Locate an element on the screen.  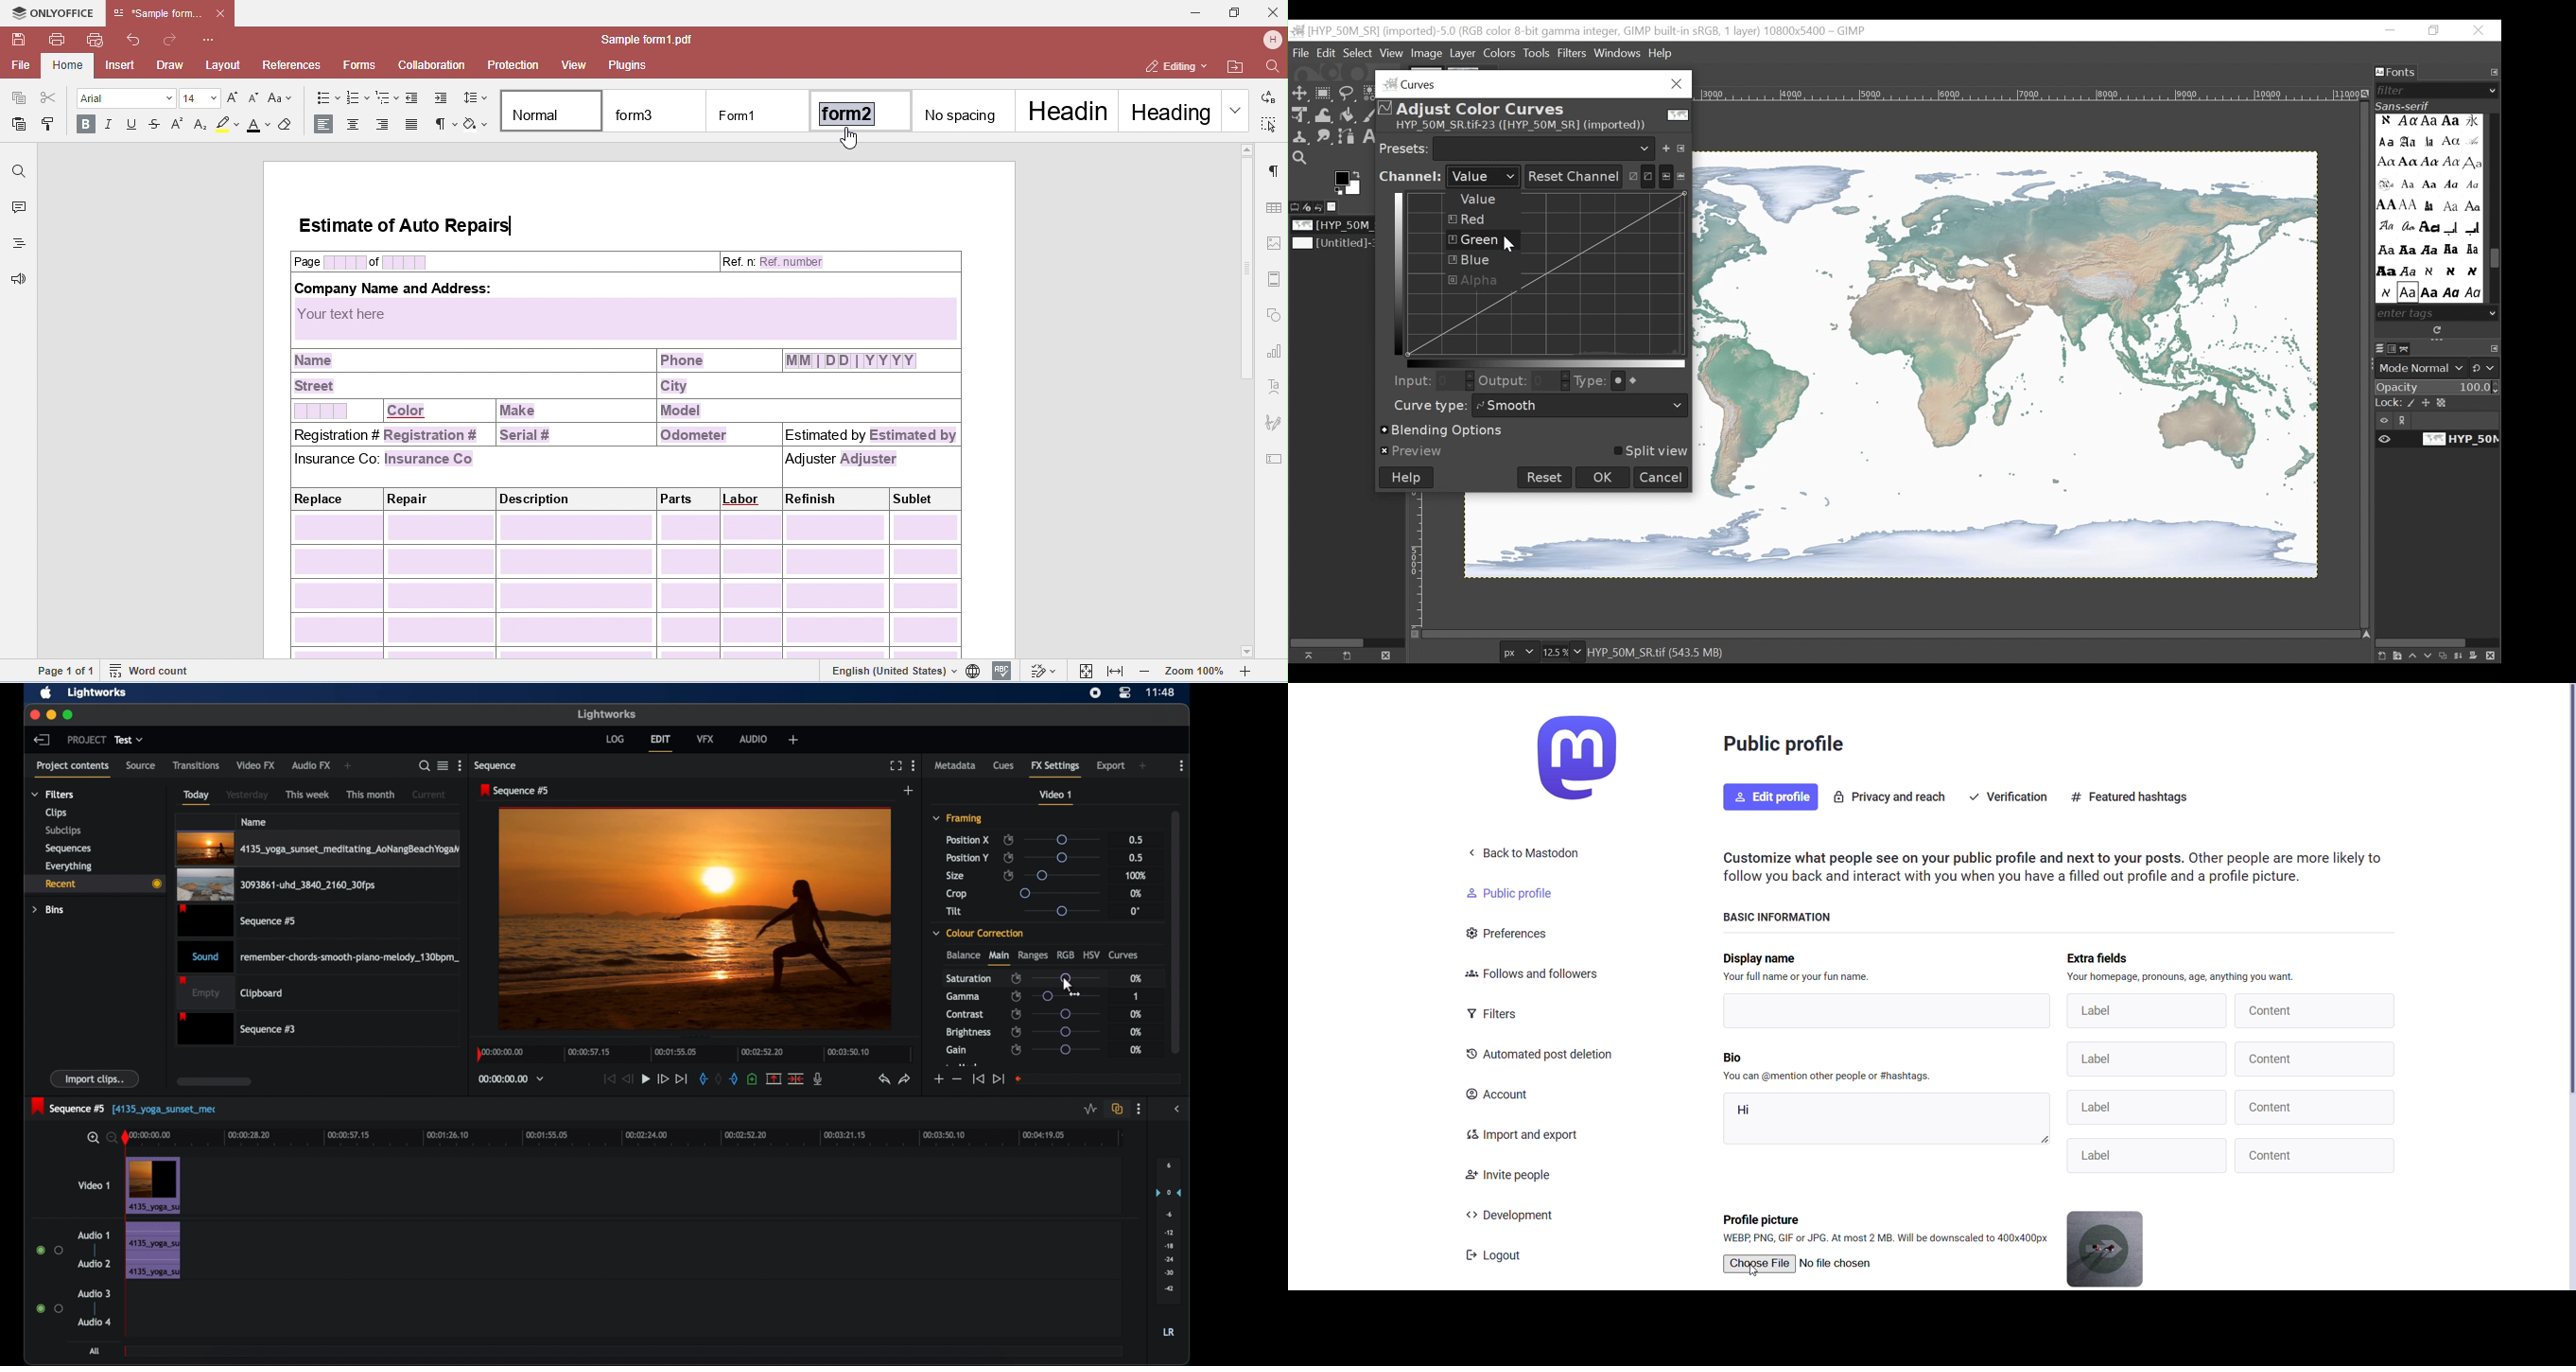
enable/disable keyframes is located at coordinates (1016, 996).